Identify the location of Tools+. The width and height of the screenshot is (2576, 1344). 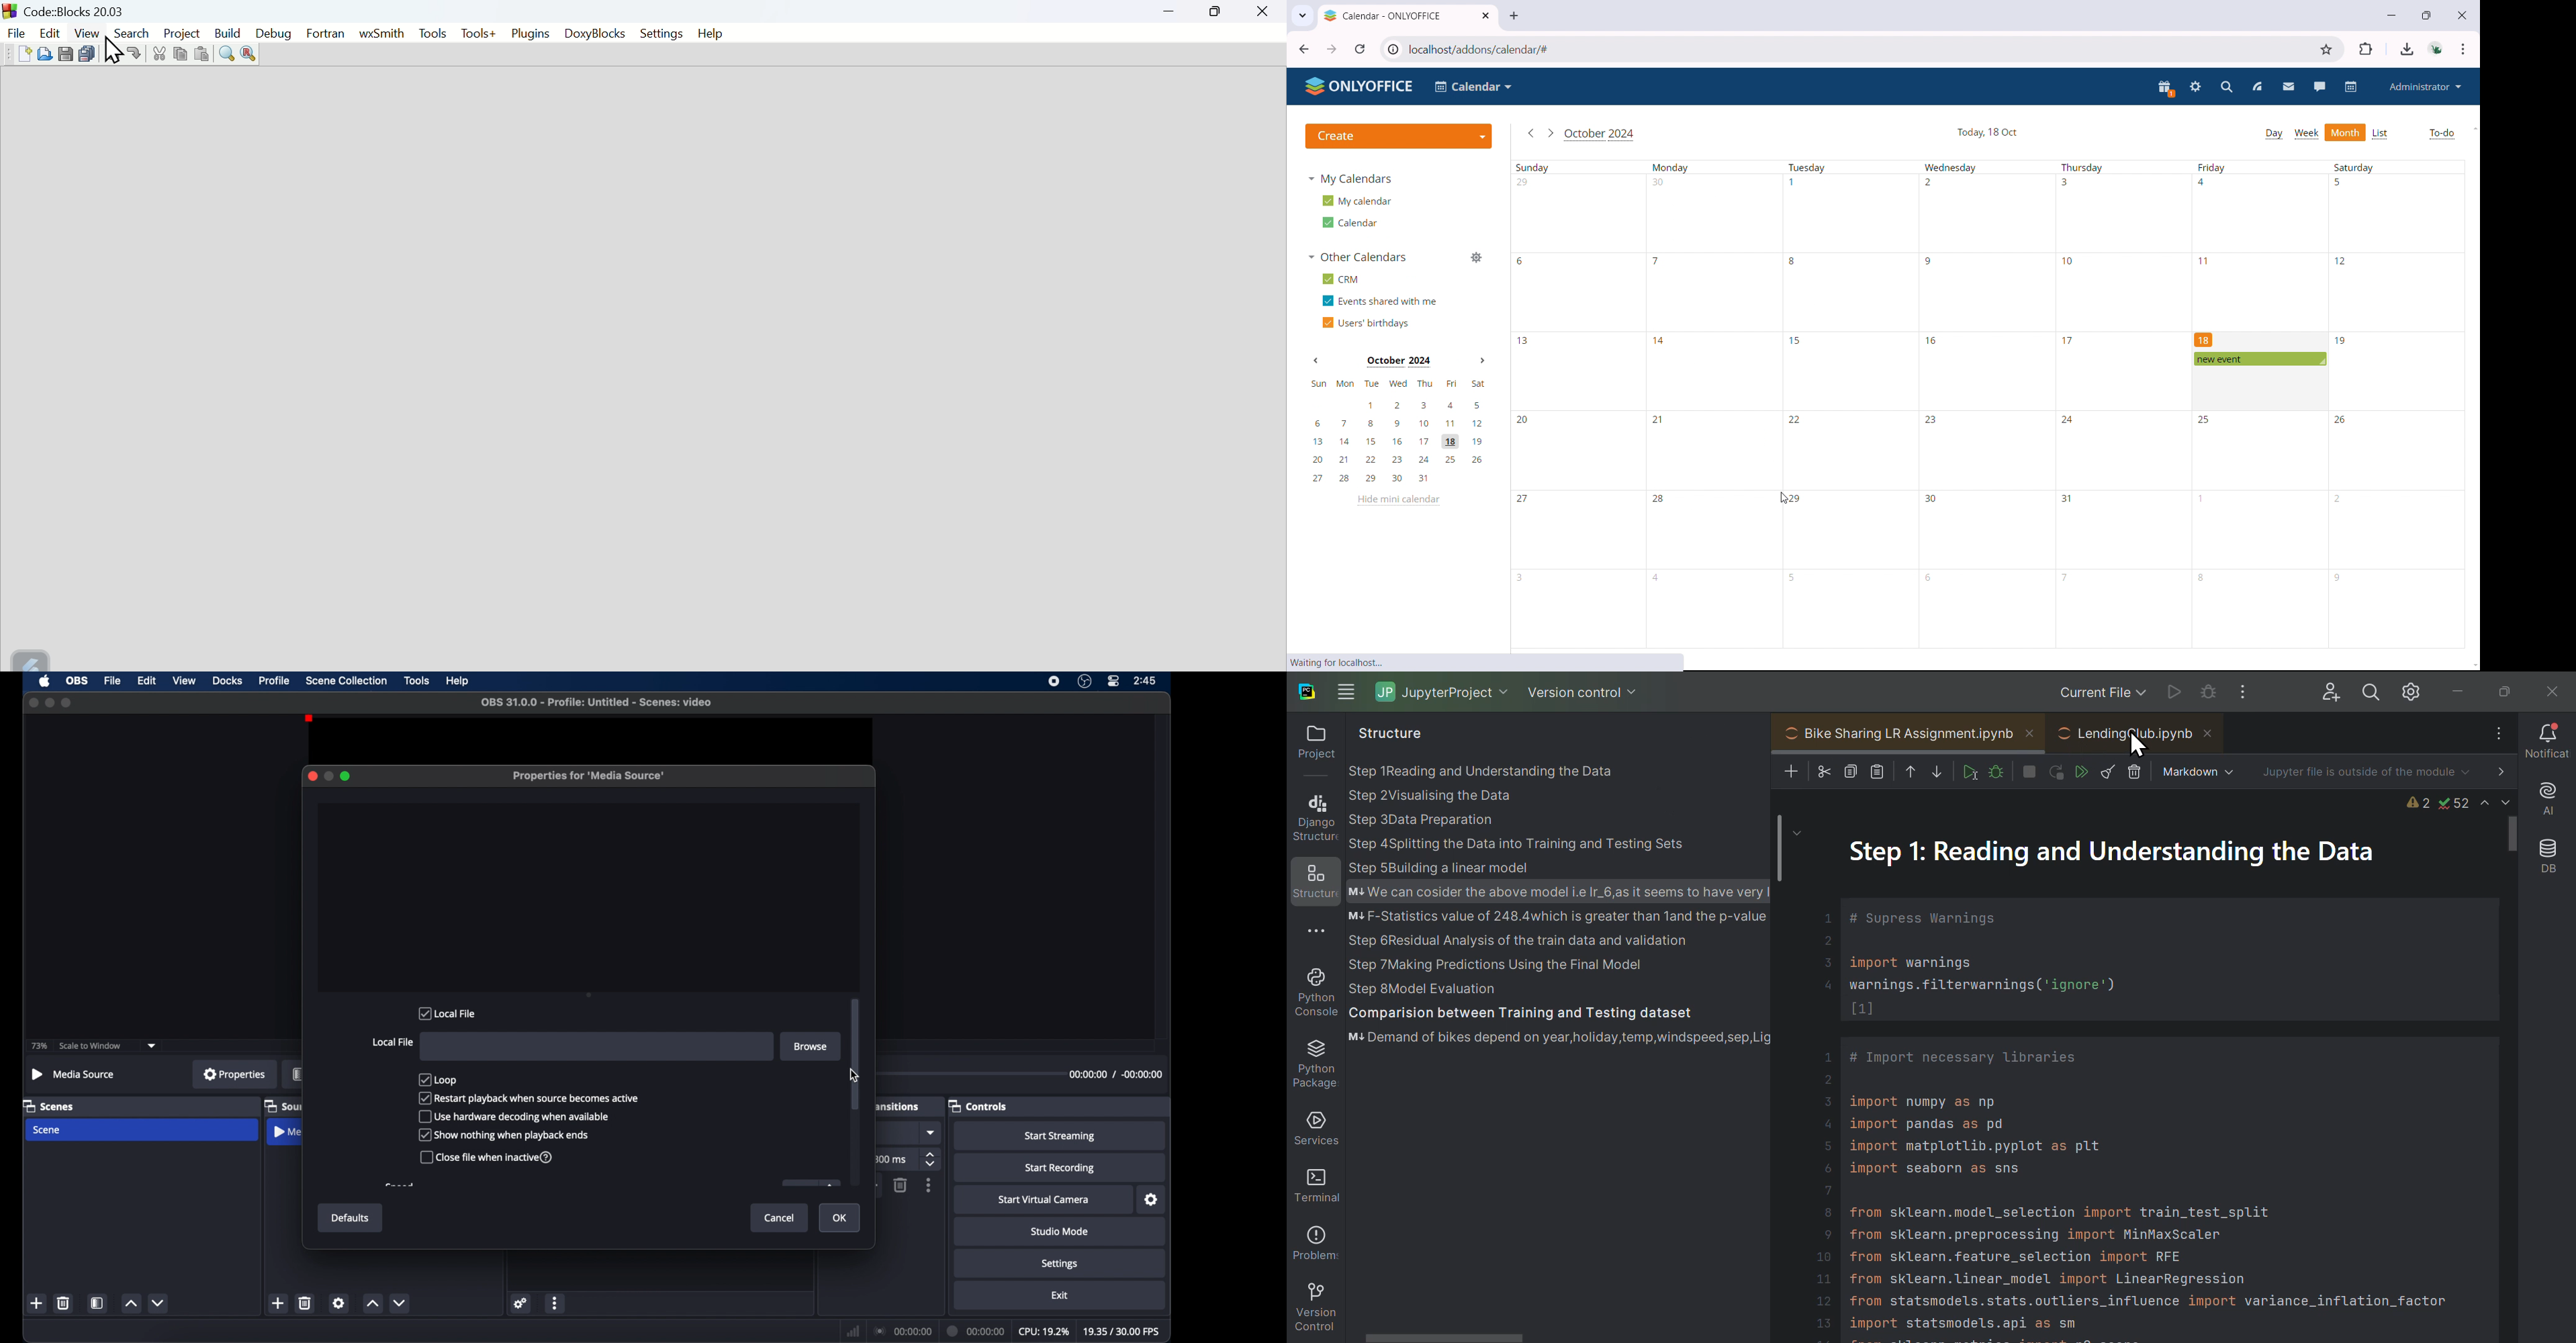
(479, 34).